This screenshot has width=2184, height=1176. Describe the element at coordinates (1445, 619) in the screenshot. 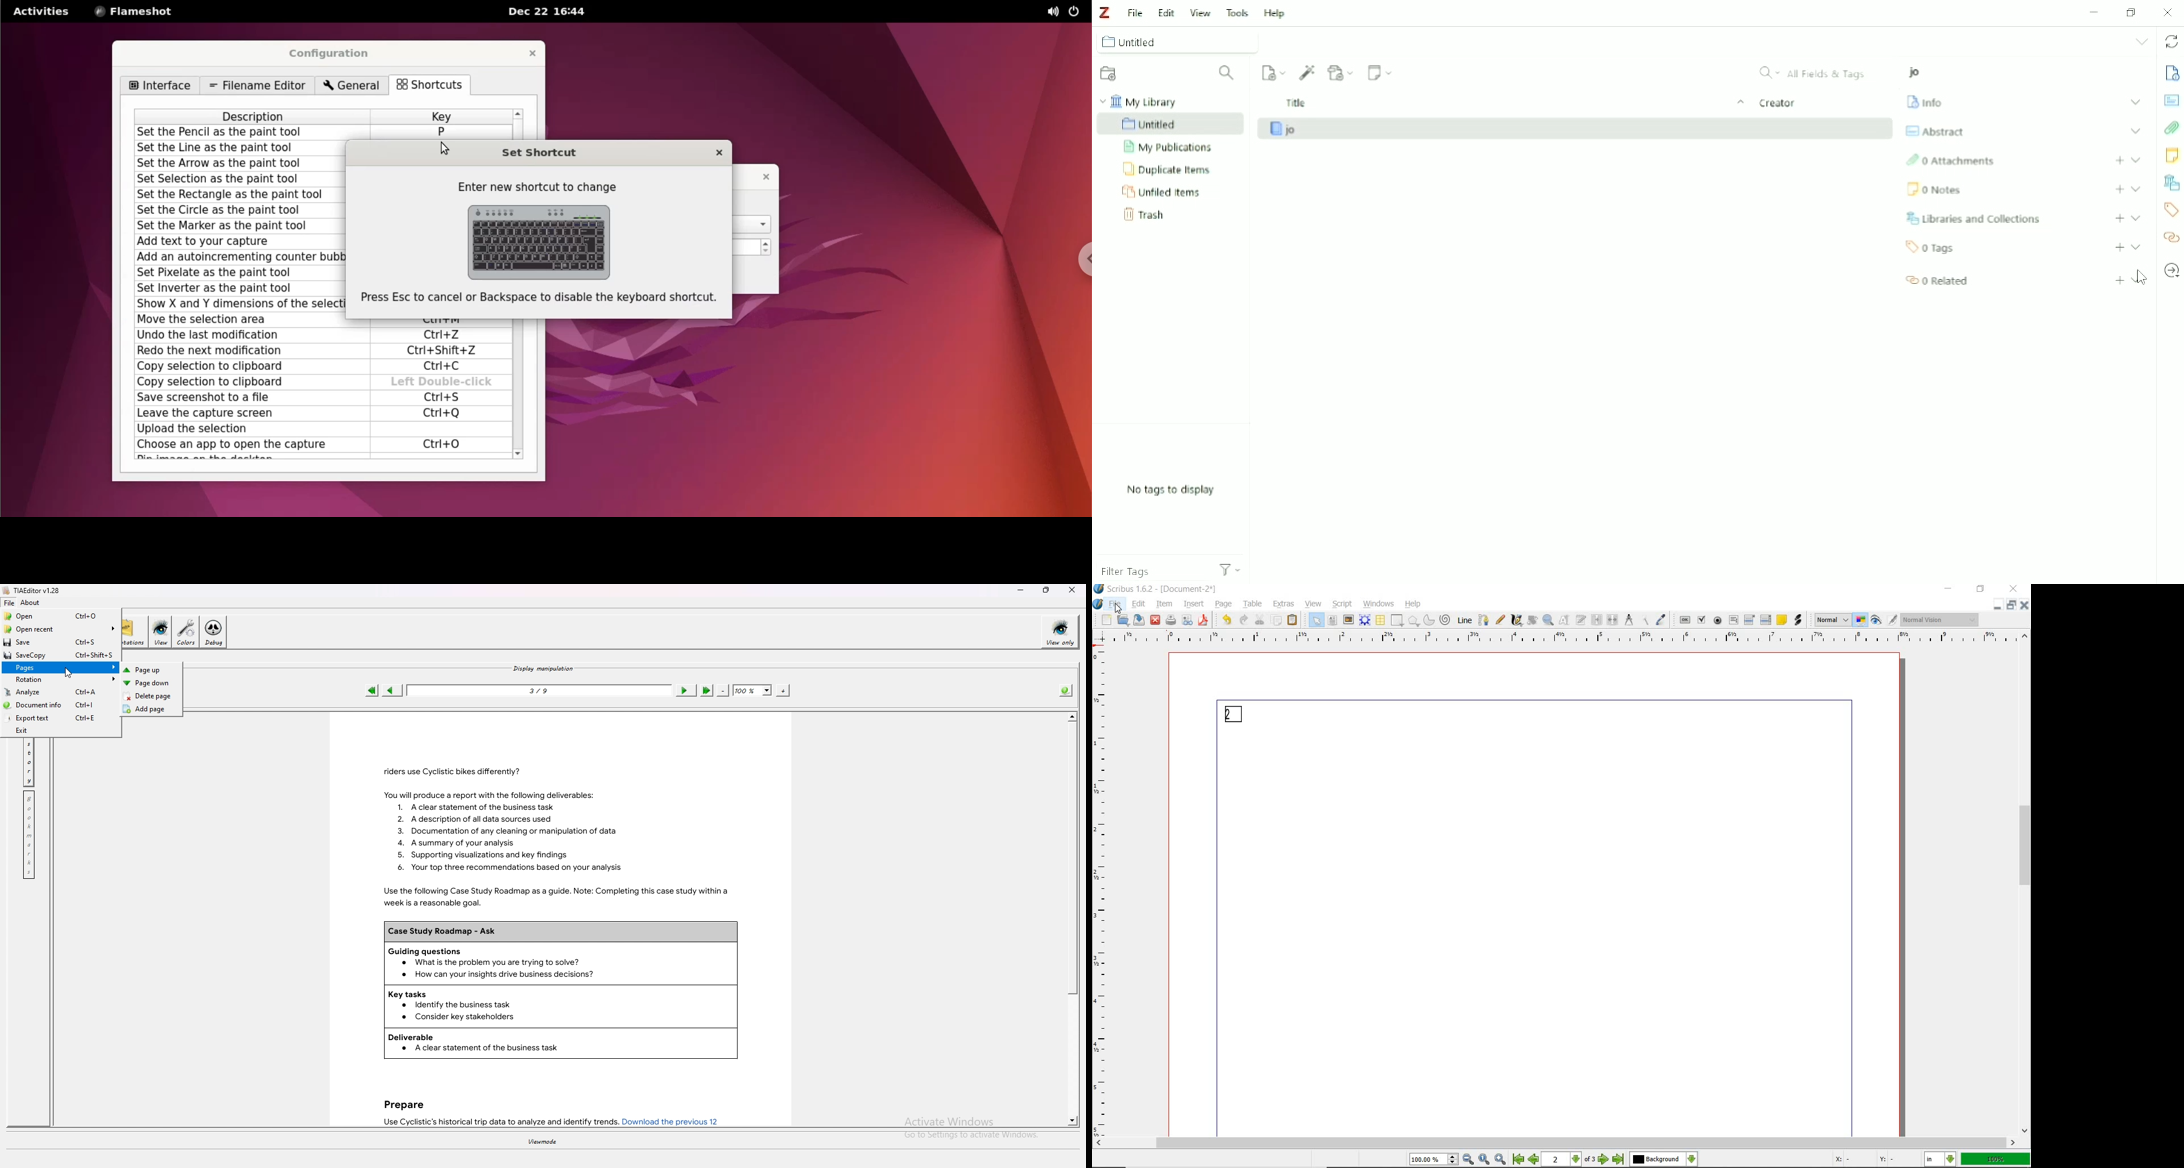

I see `spiral` at that location.